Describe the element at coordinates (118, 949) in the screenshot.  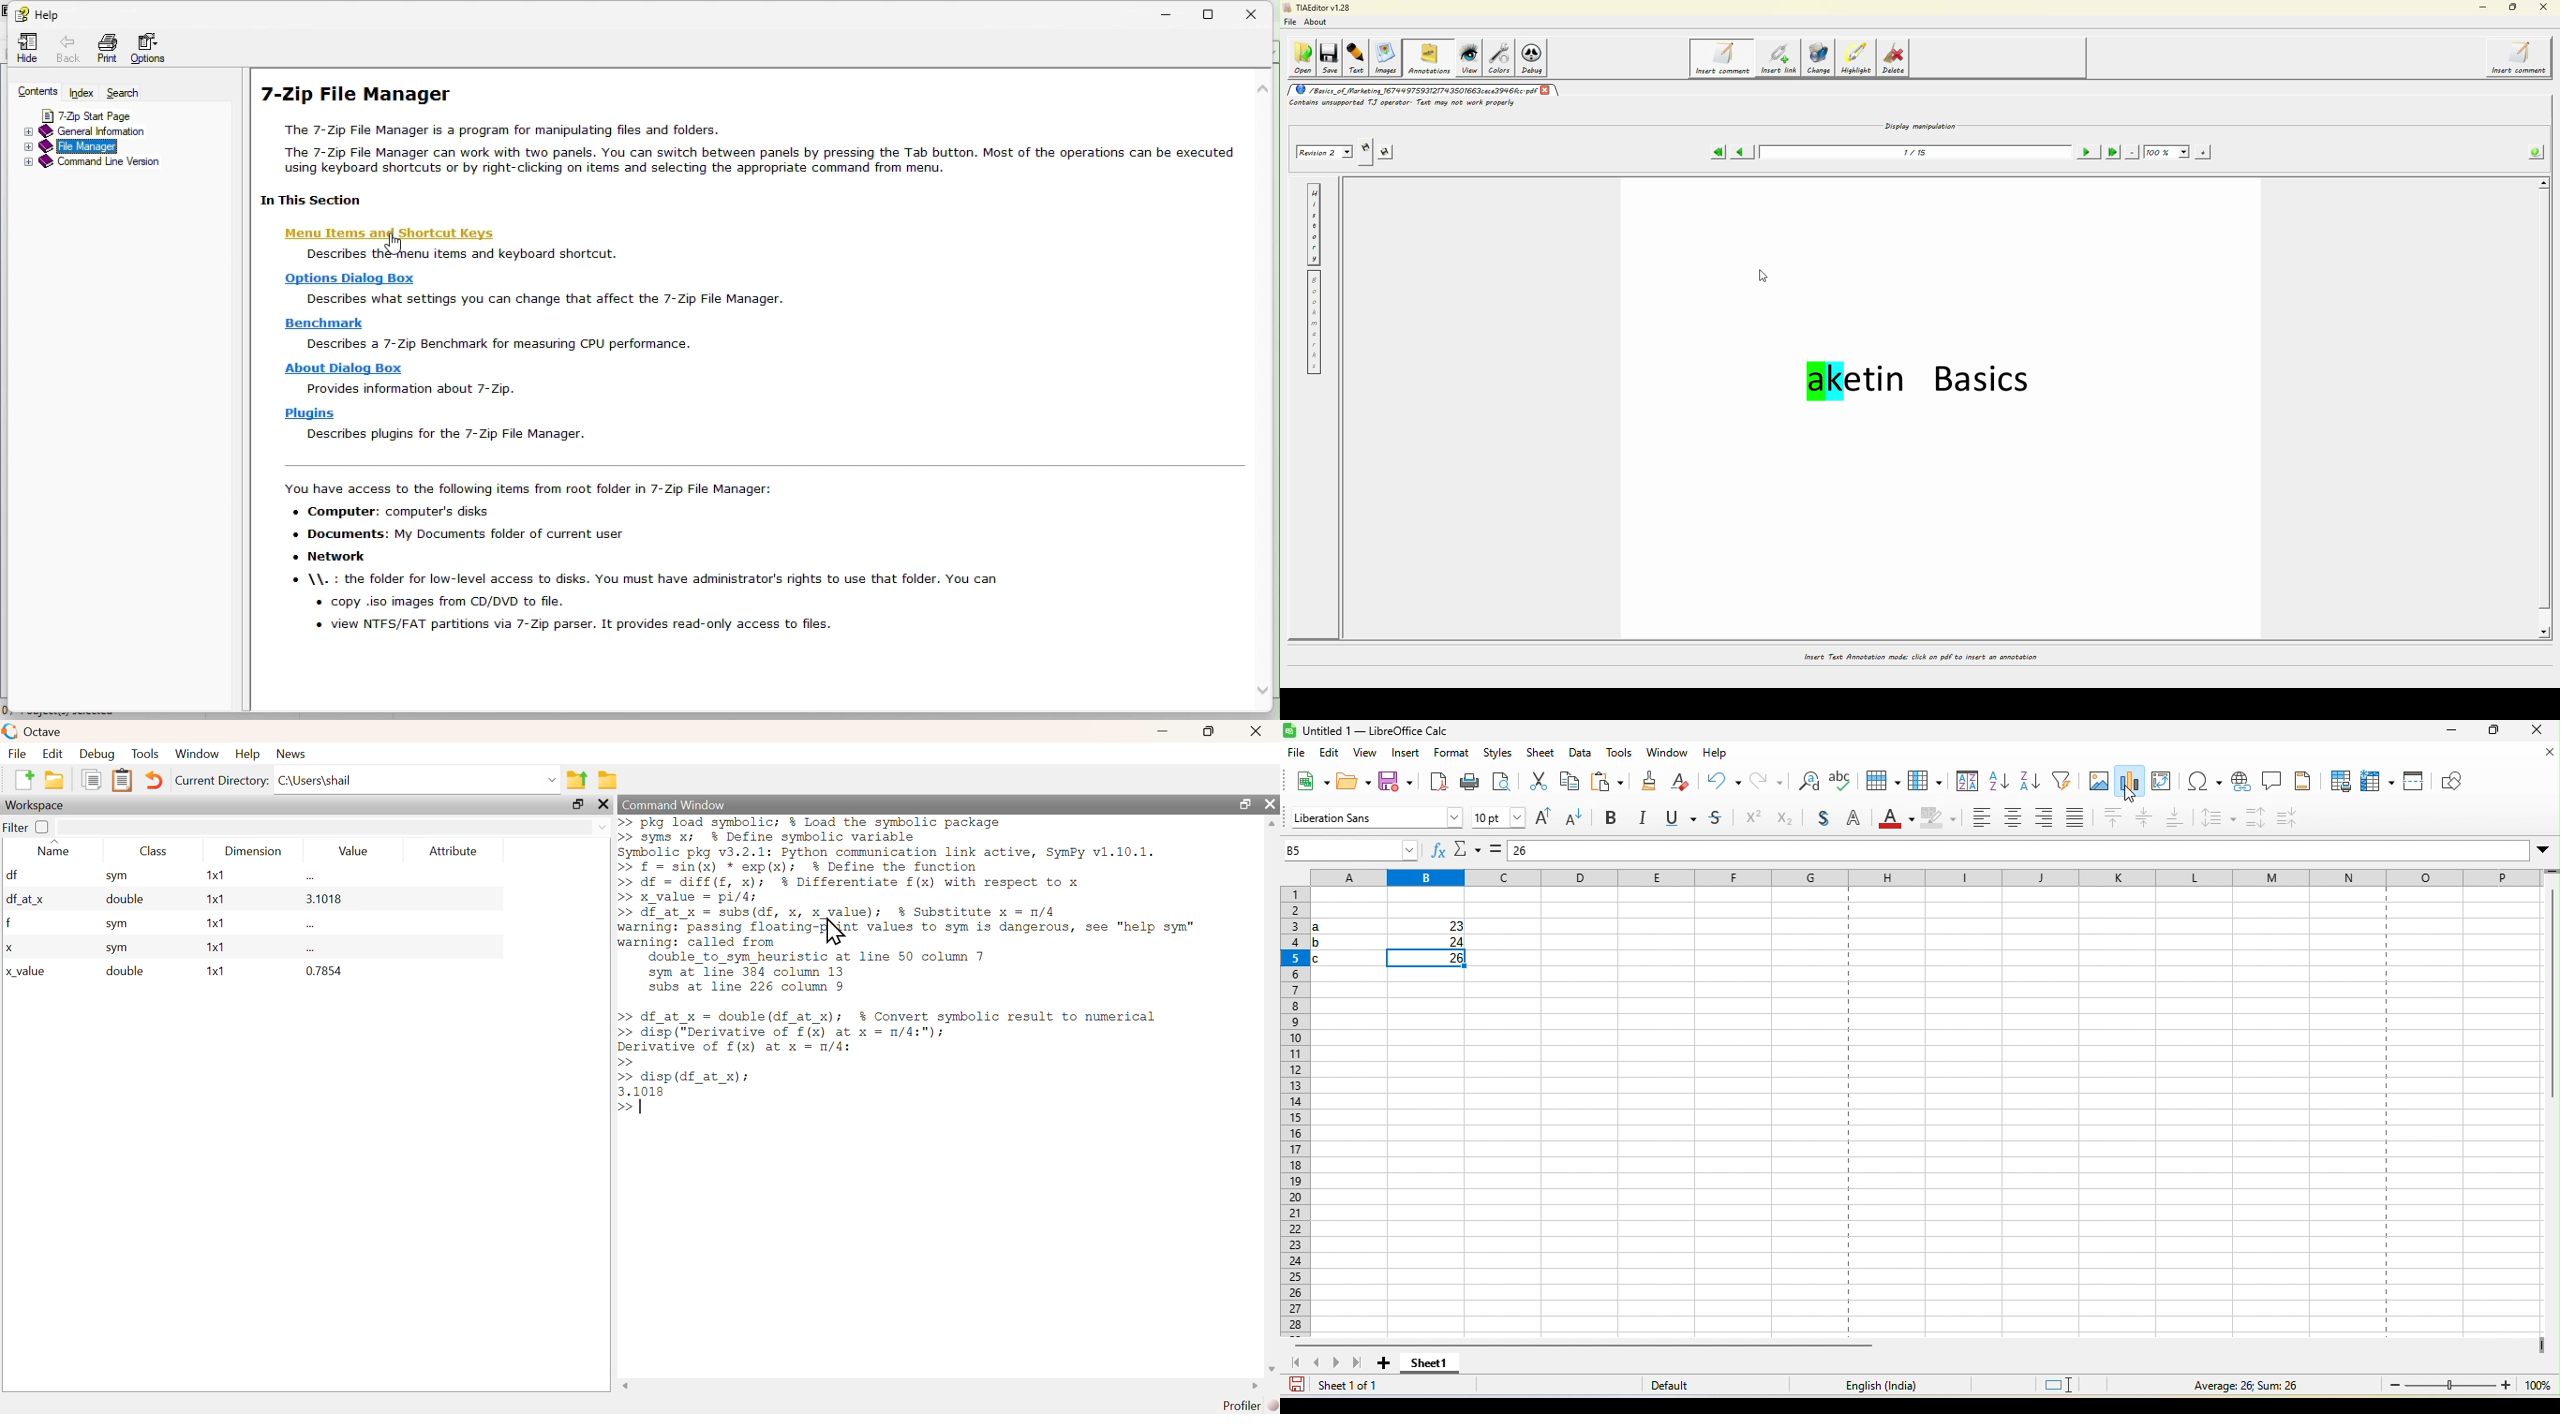
I see `sym` at that location.